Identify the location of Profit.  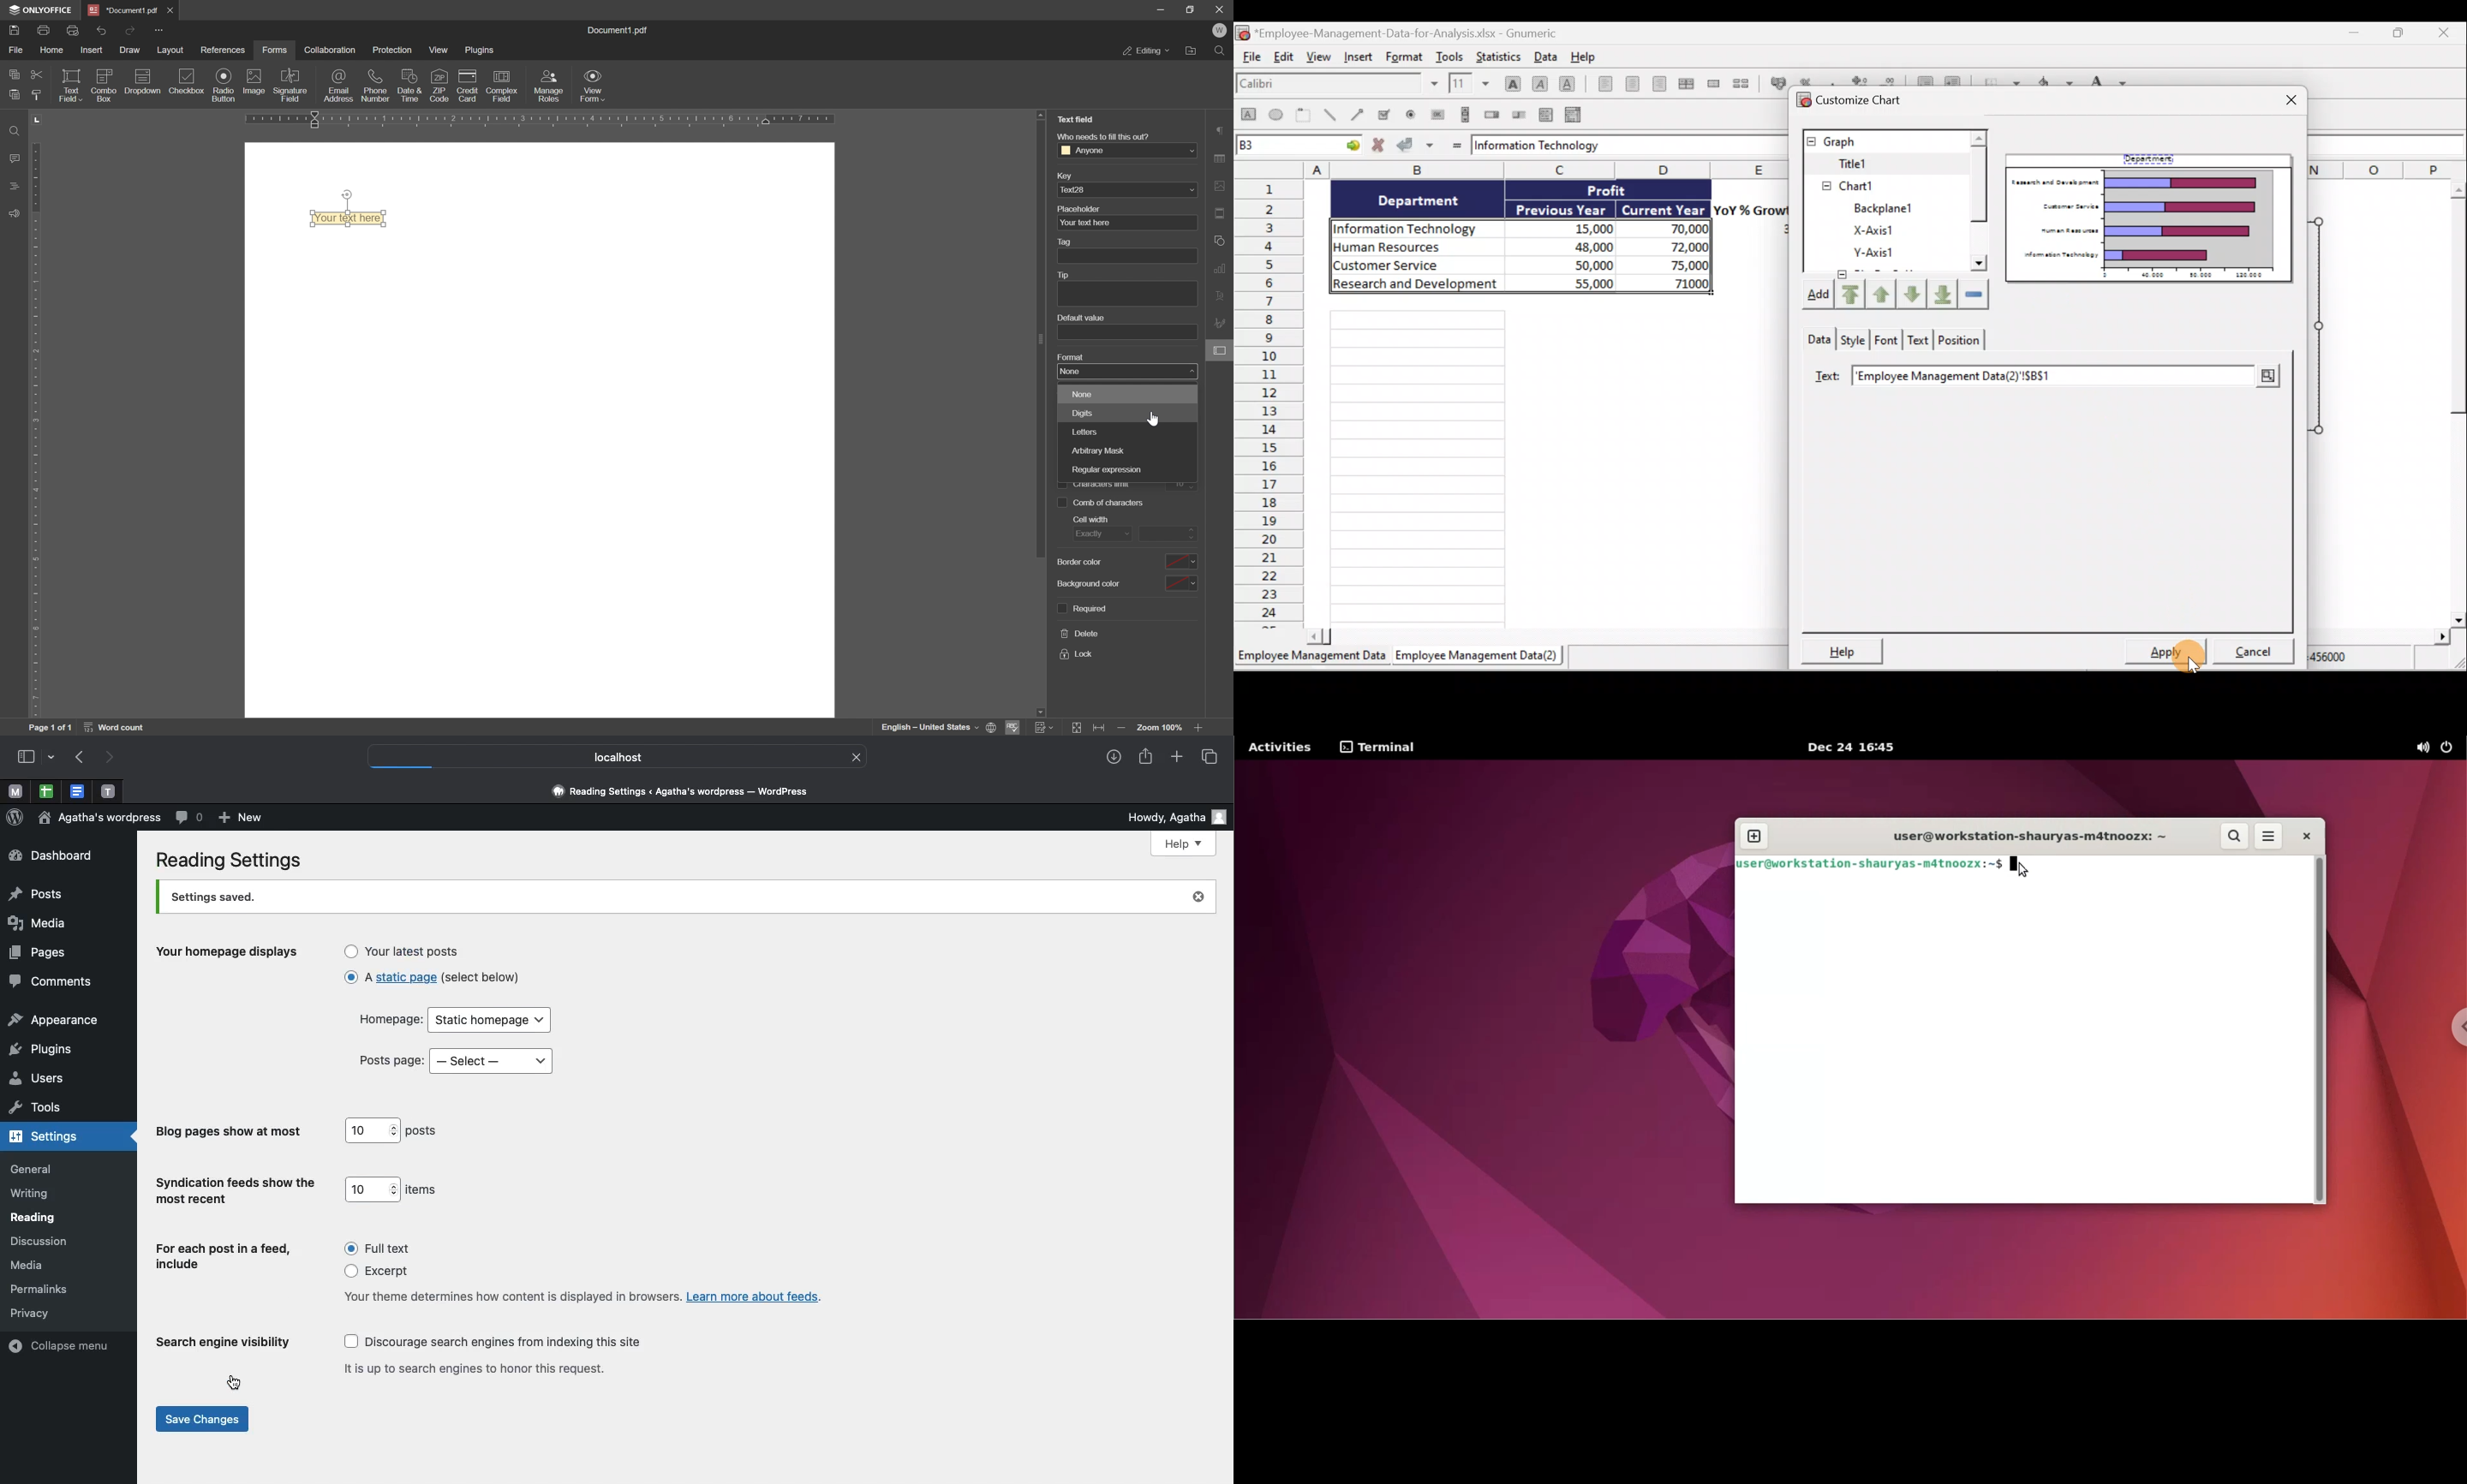
(1618, 192).